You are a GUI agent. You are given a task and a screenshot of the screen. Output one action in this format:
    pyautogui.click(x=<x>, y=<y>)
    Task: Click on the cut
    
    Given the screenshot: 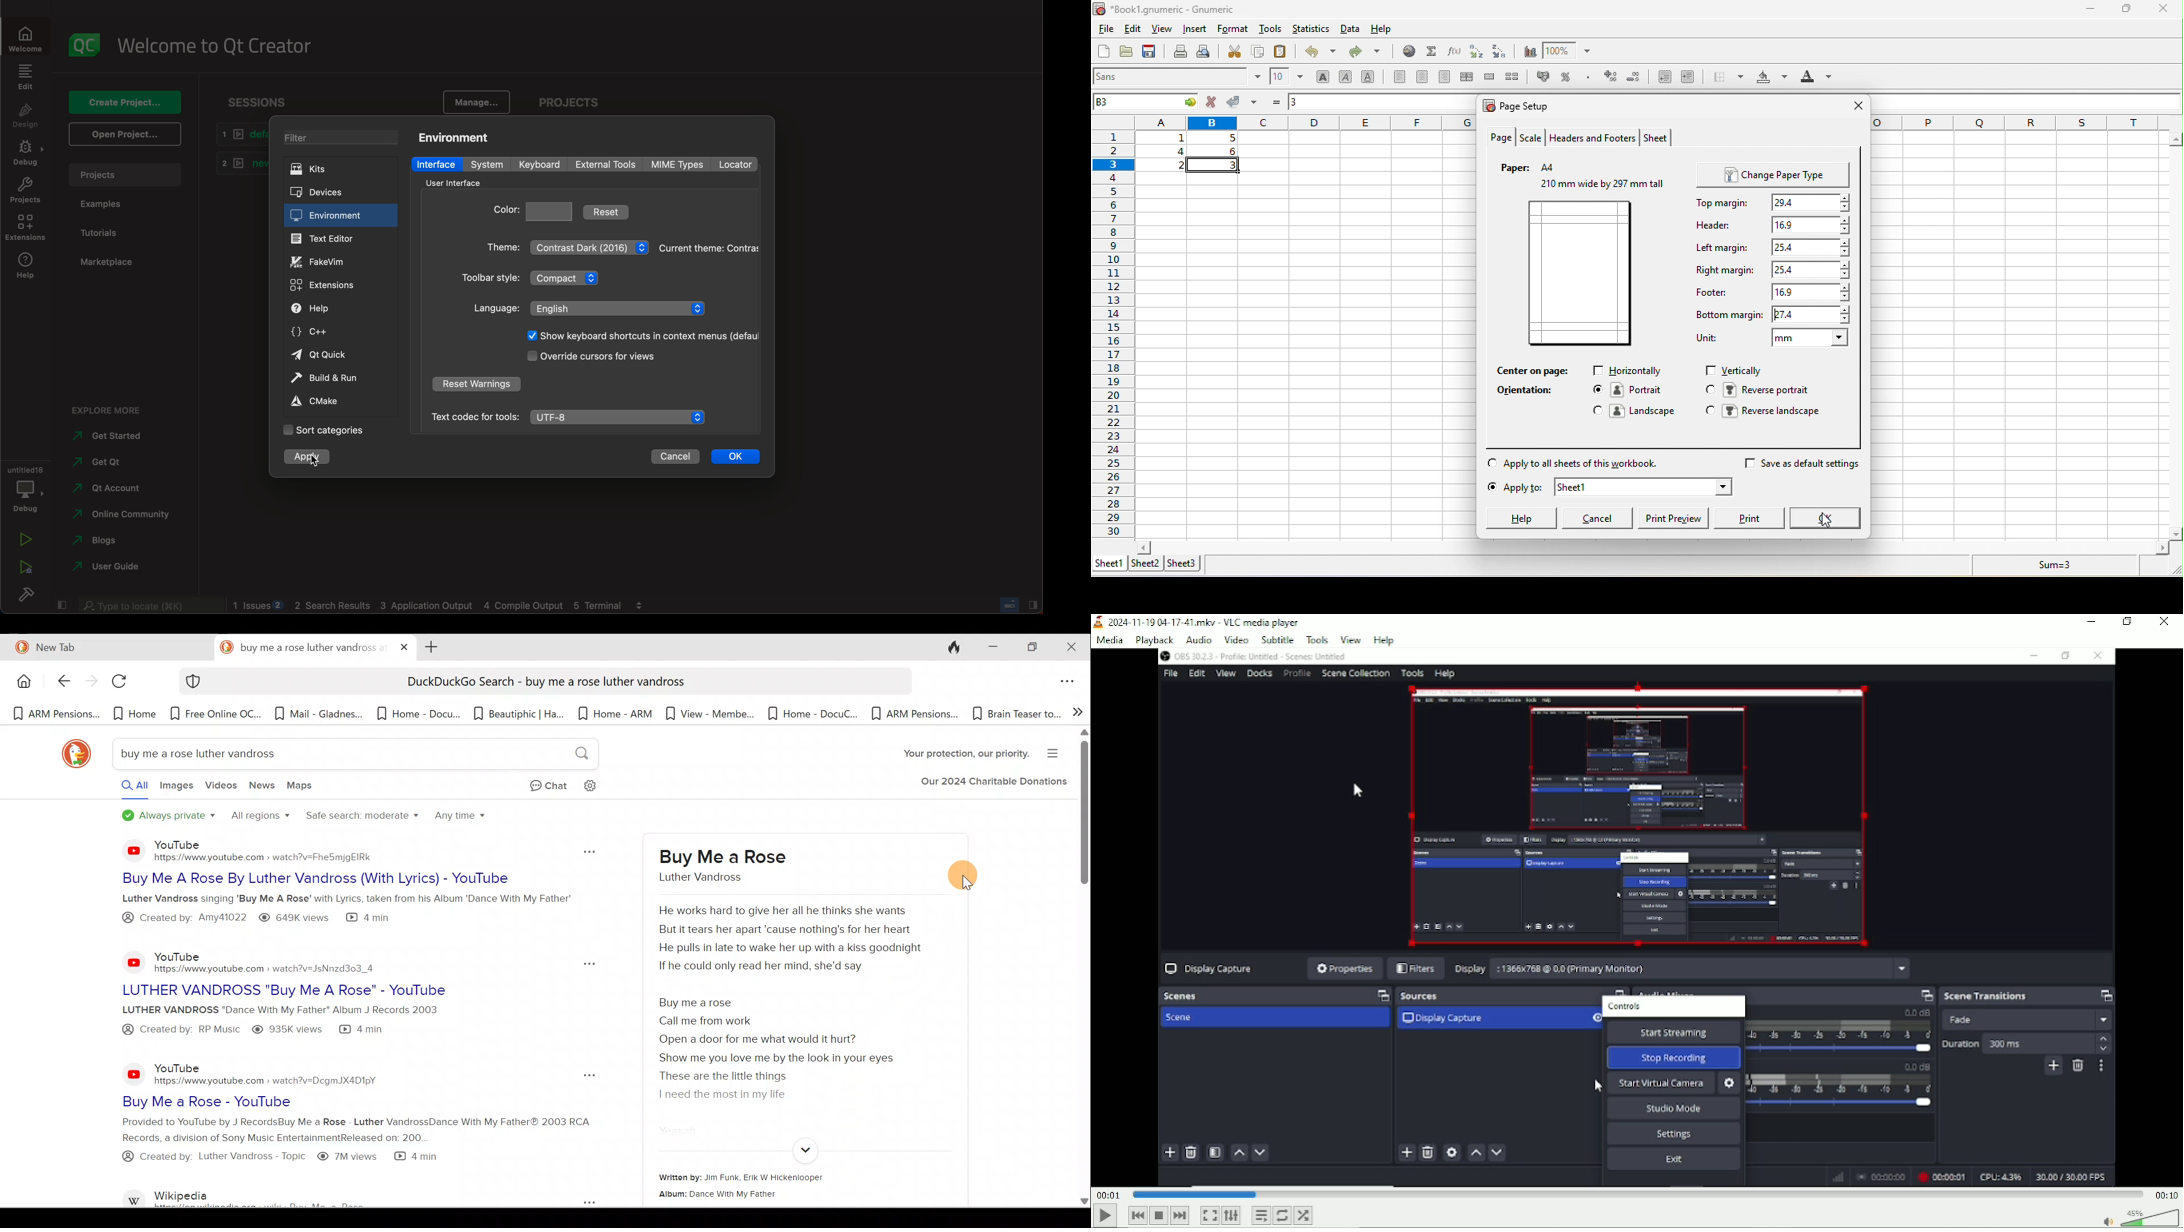 What is the action you would take?
    pyautogui.click(x=1233, y=52)
    